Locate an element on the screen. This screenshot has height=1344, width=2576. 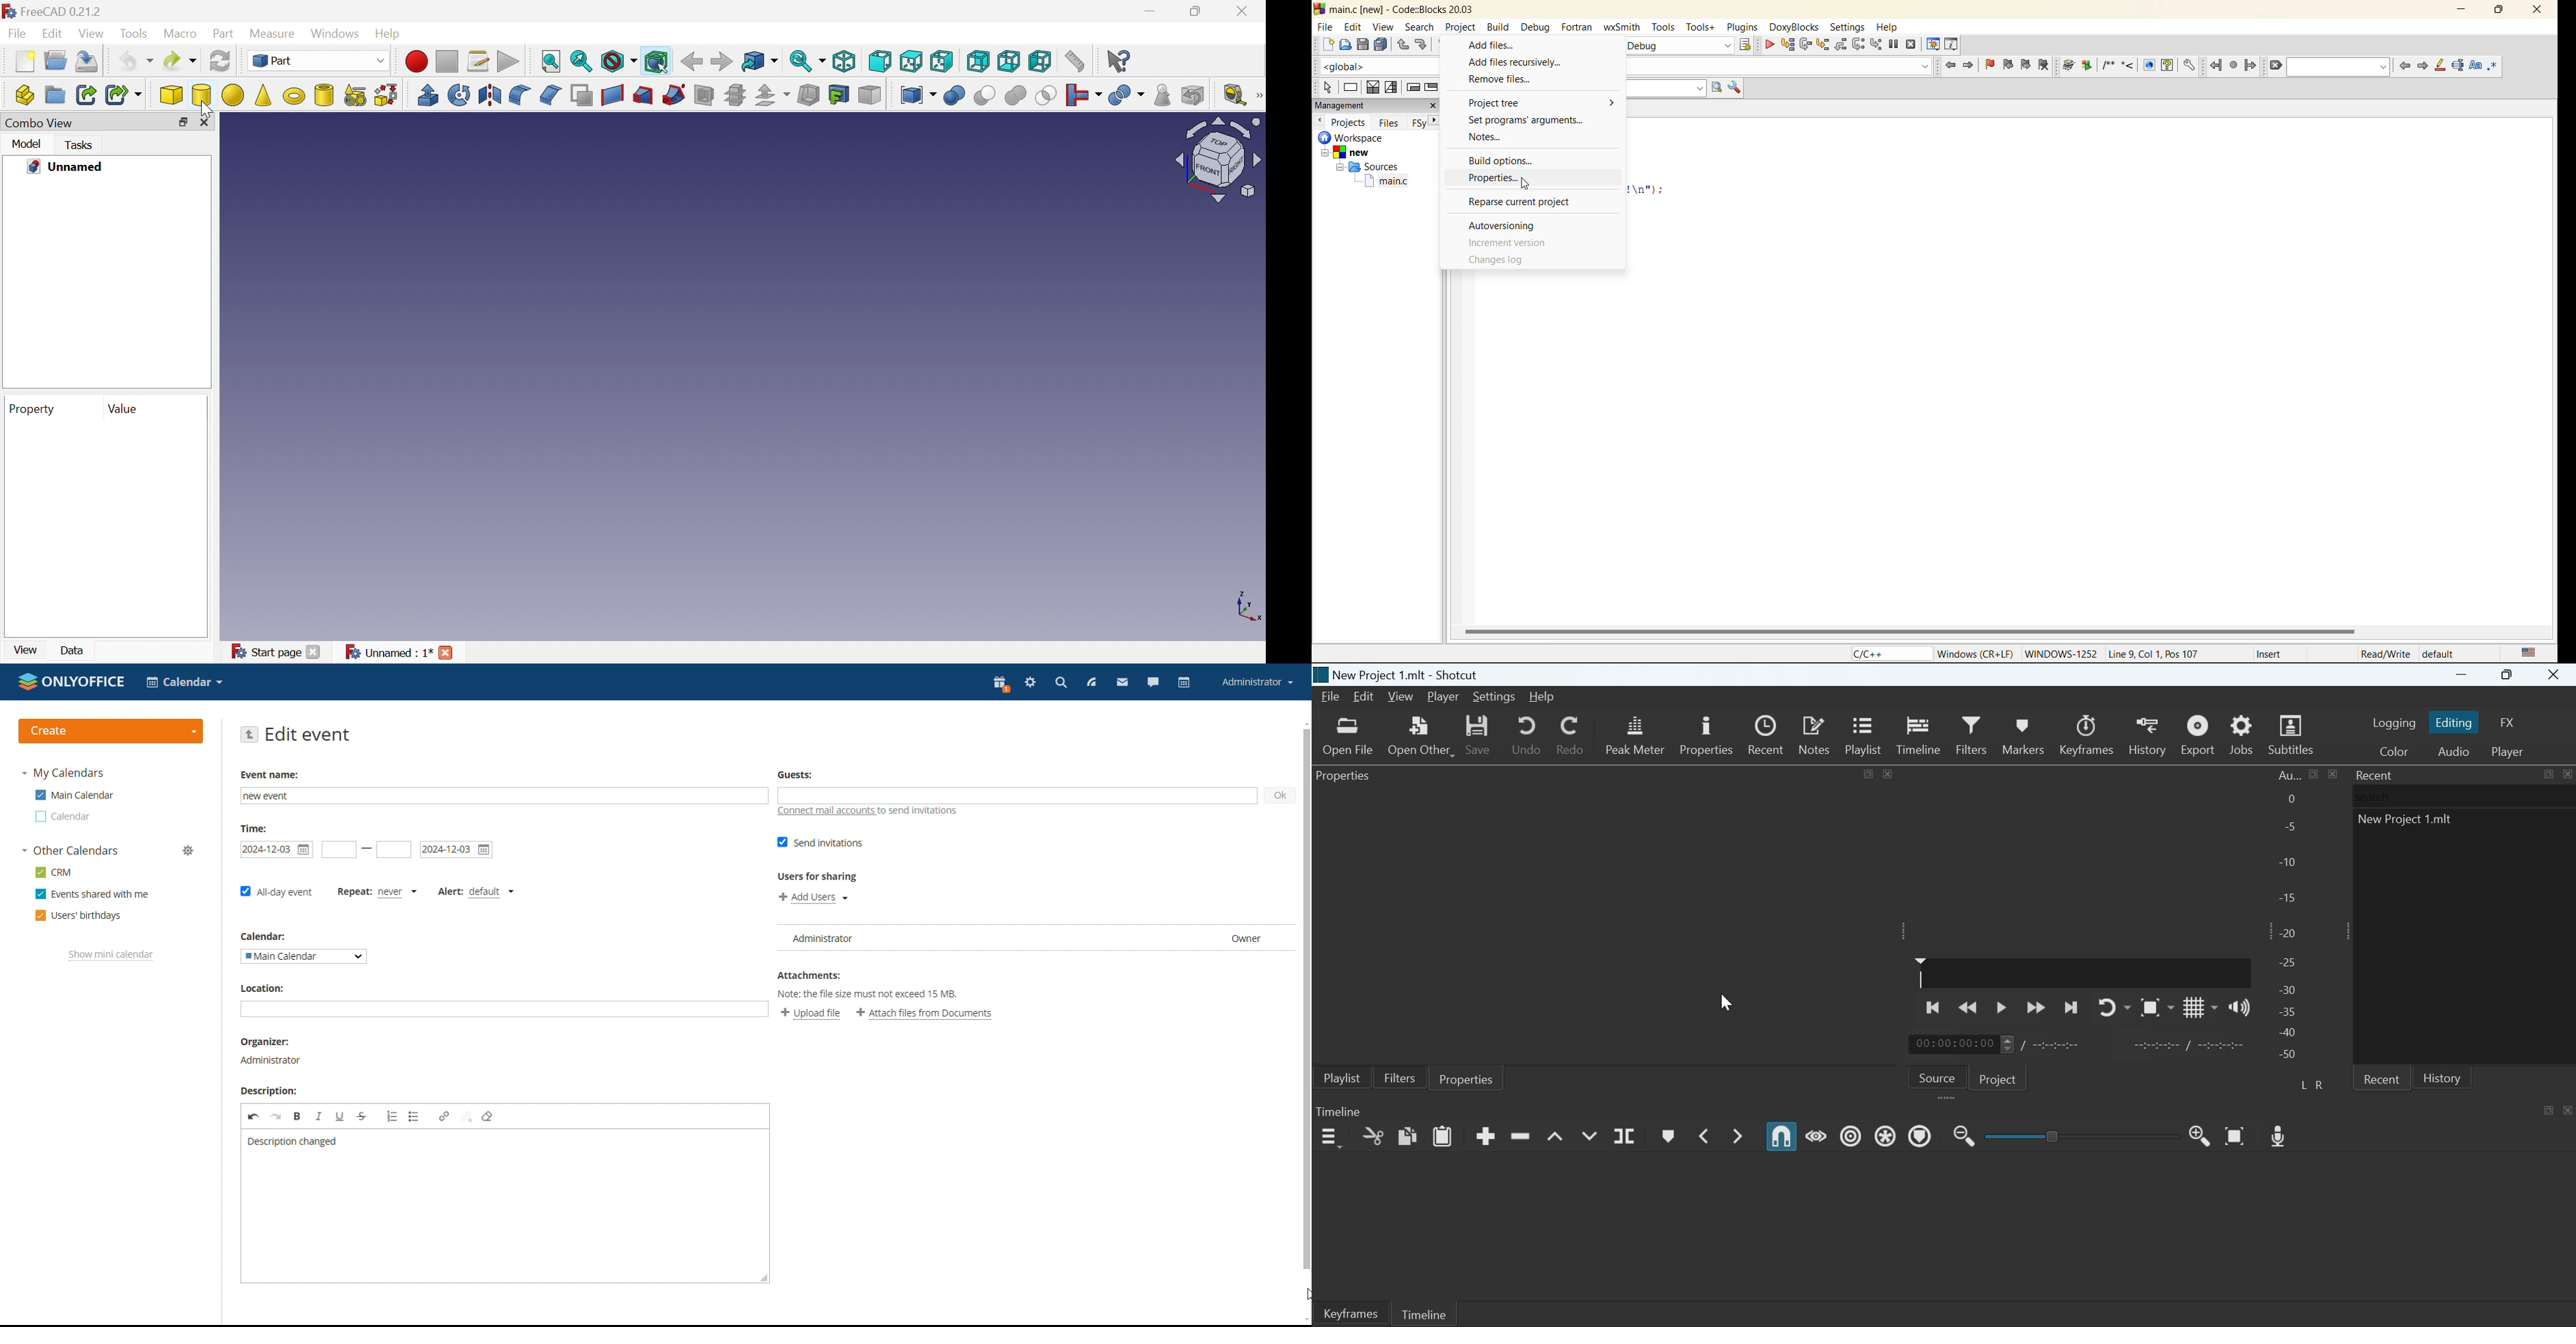
Close is located at coordinates (1244, 11).